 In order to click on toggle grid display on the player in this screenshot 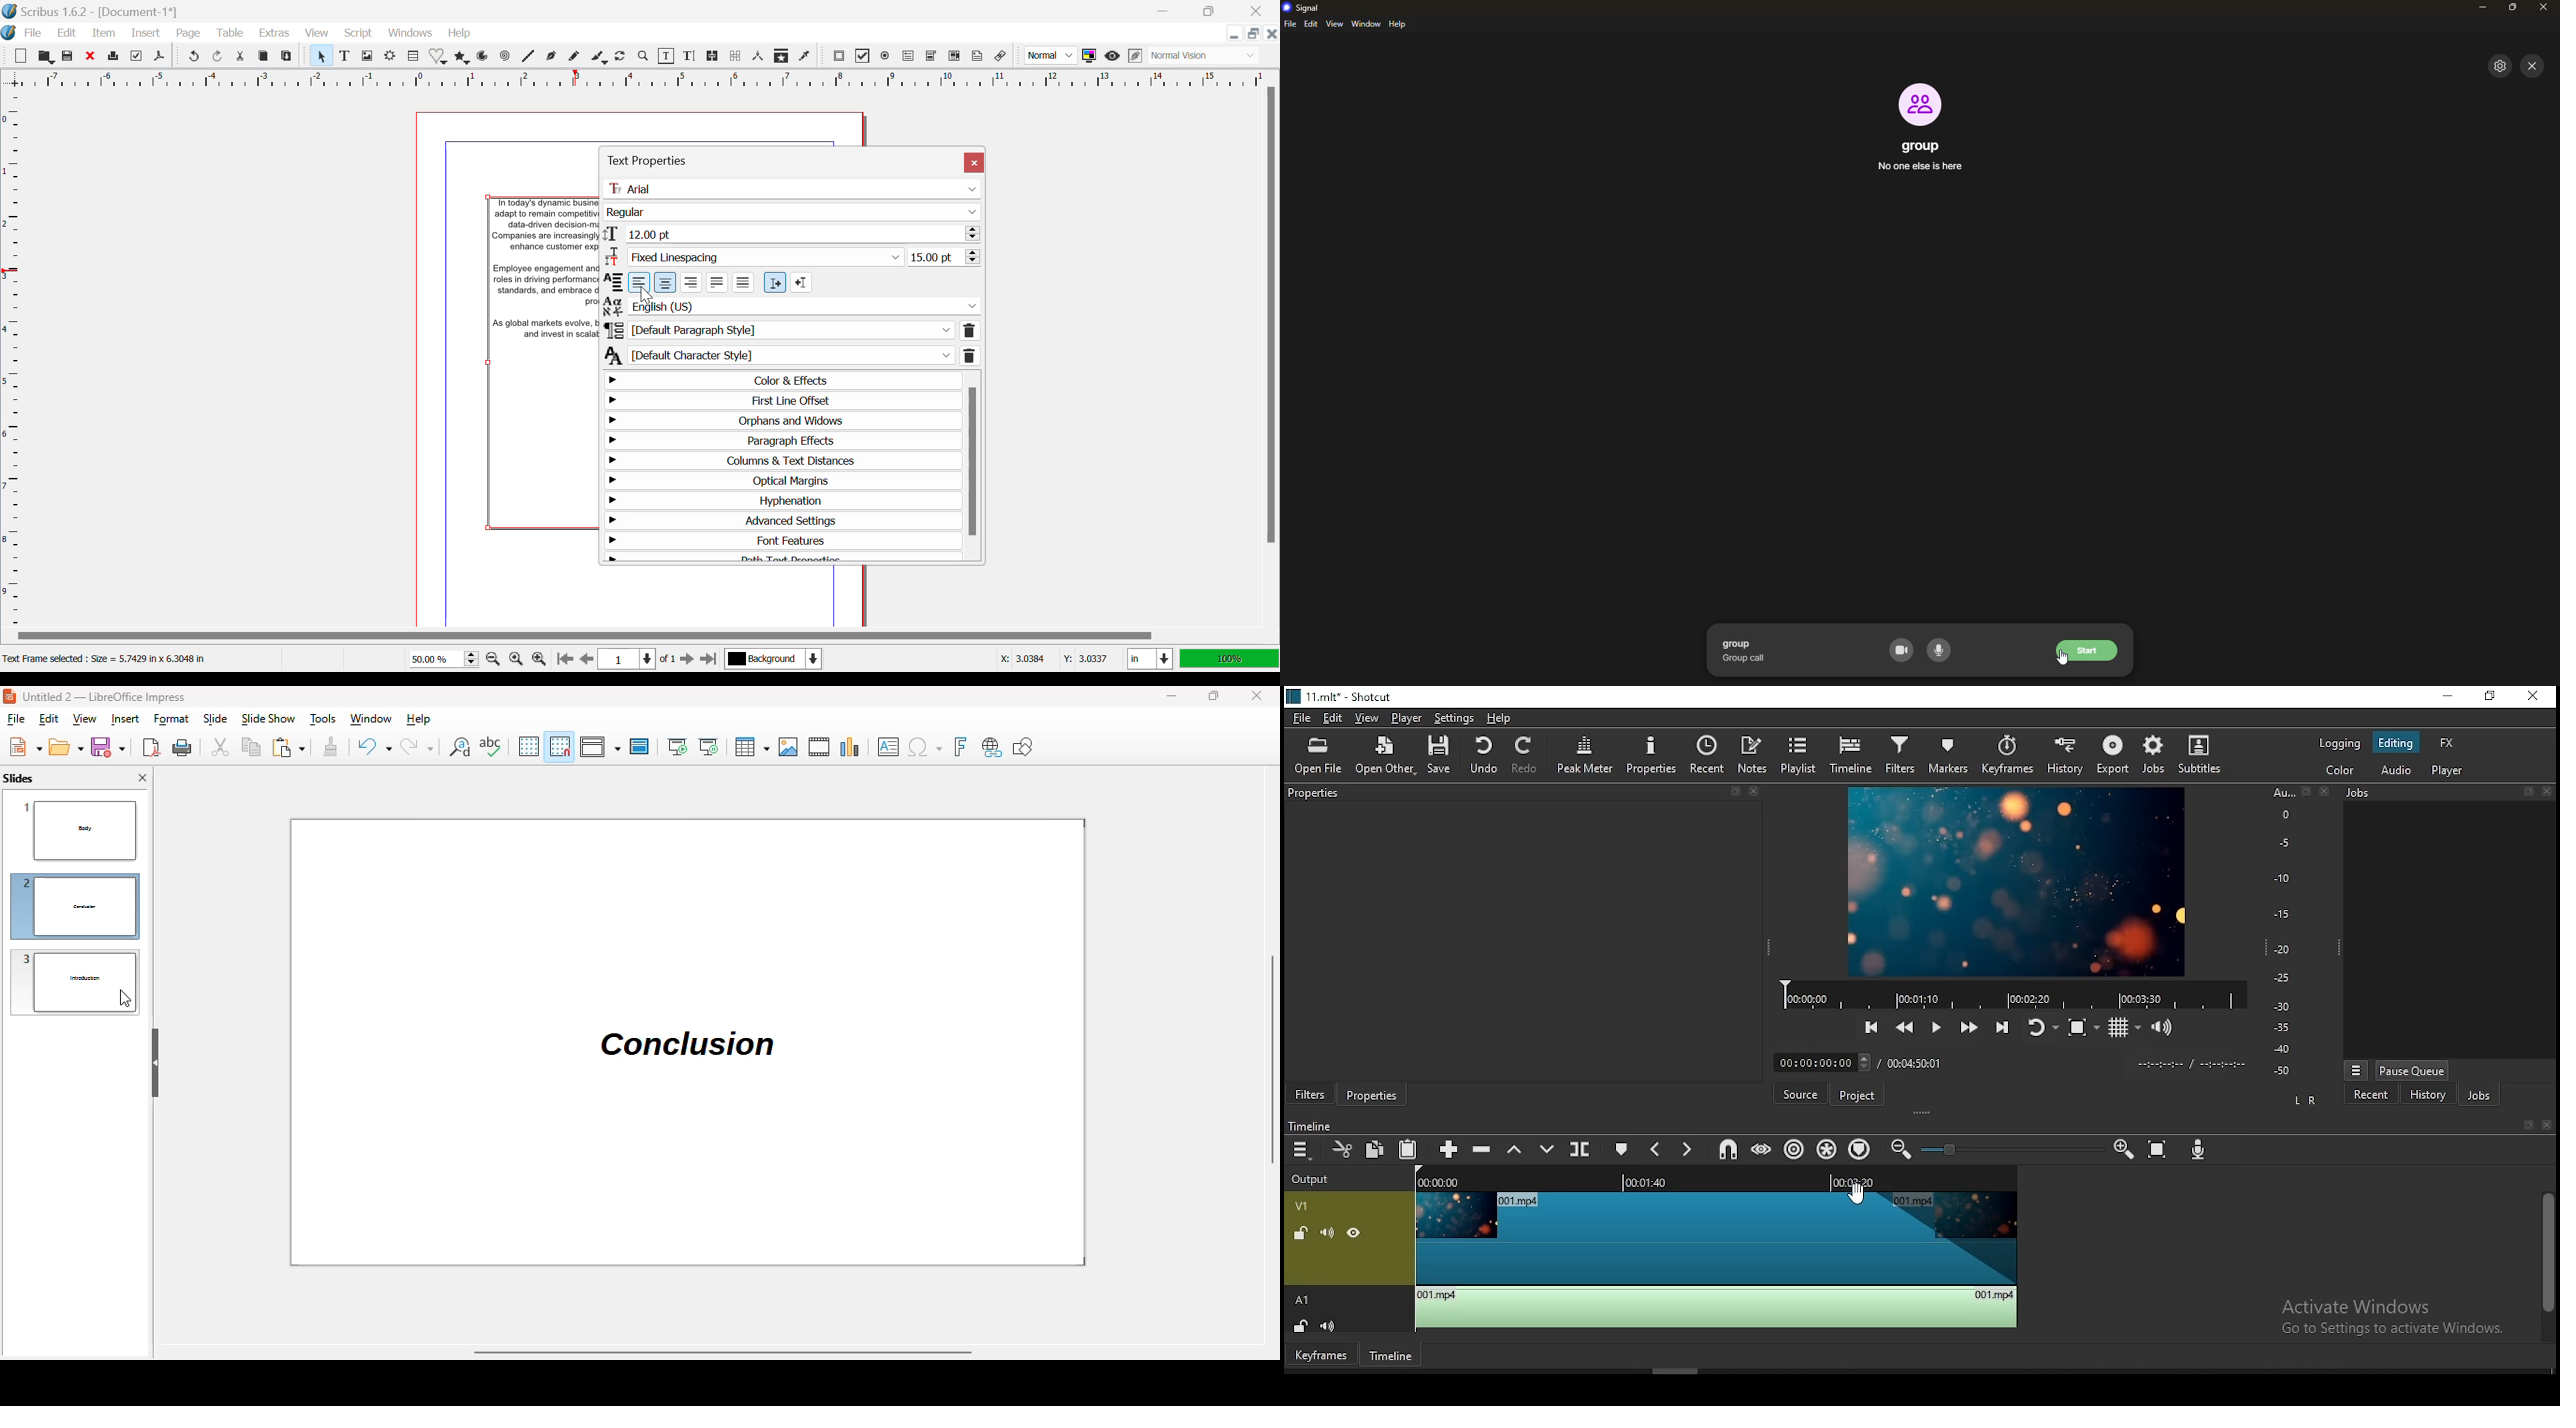, I will do `click(2125, 1029)`.